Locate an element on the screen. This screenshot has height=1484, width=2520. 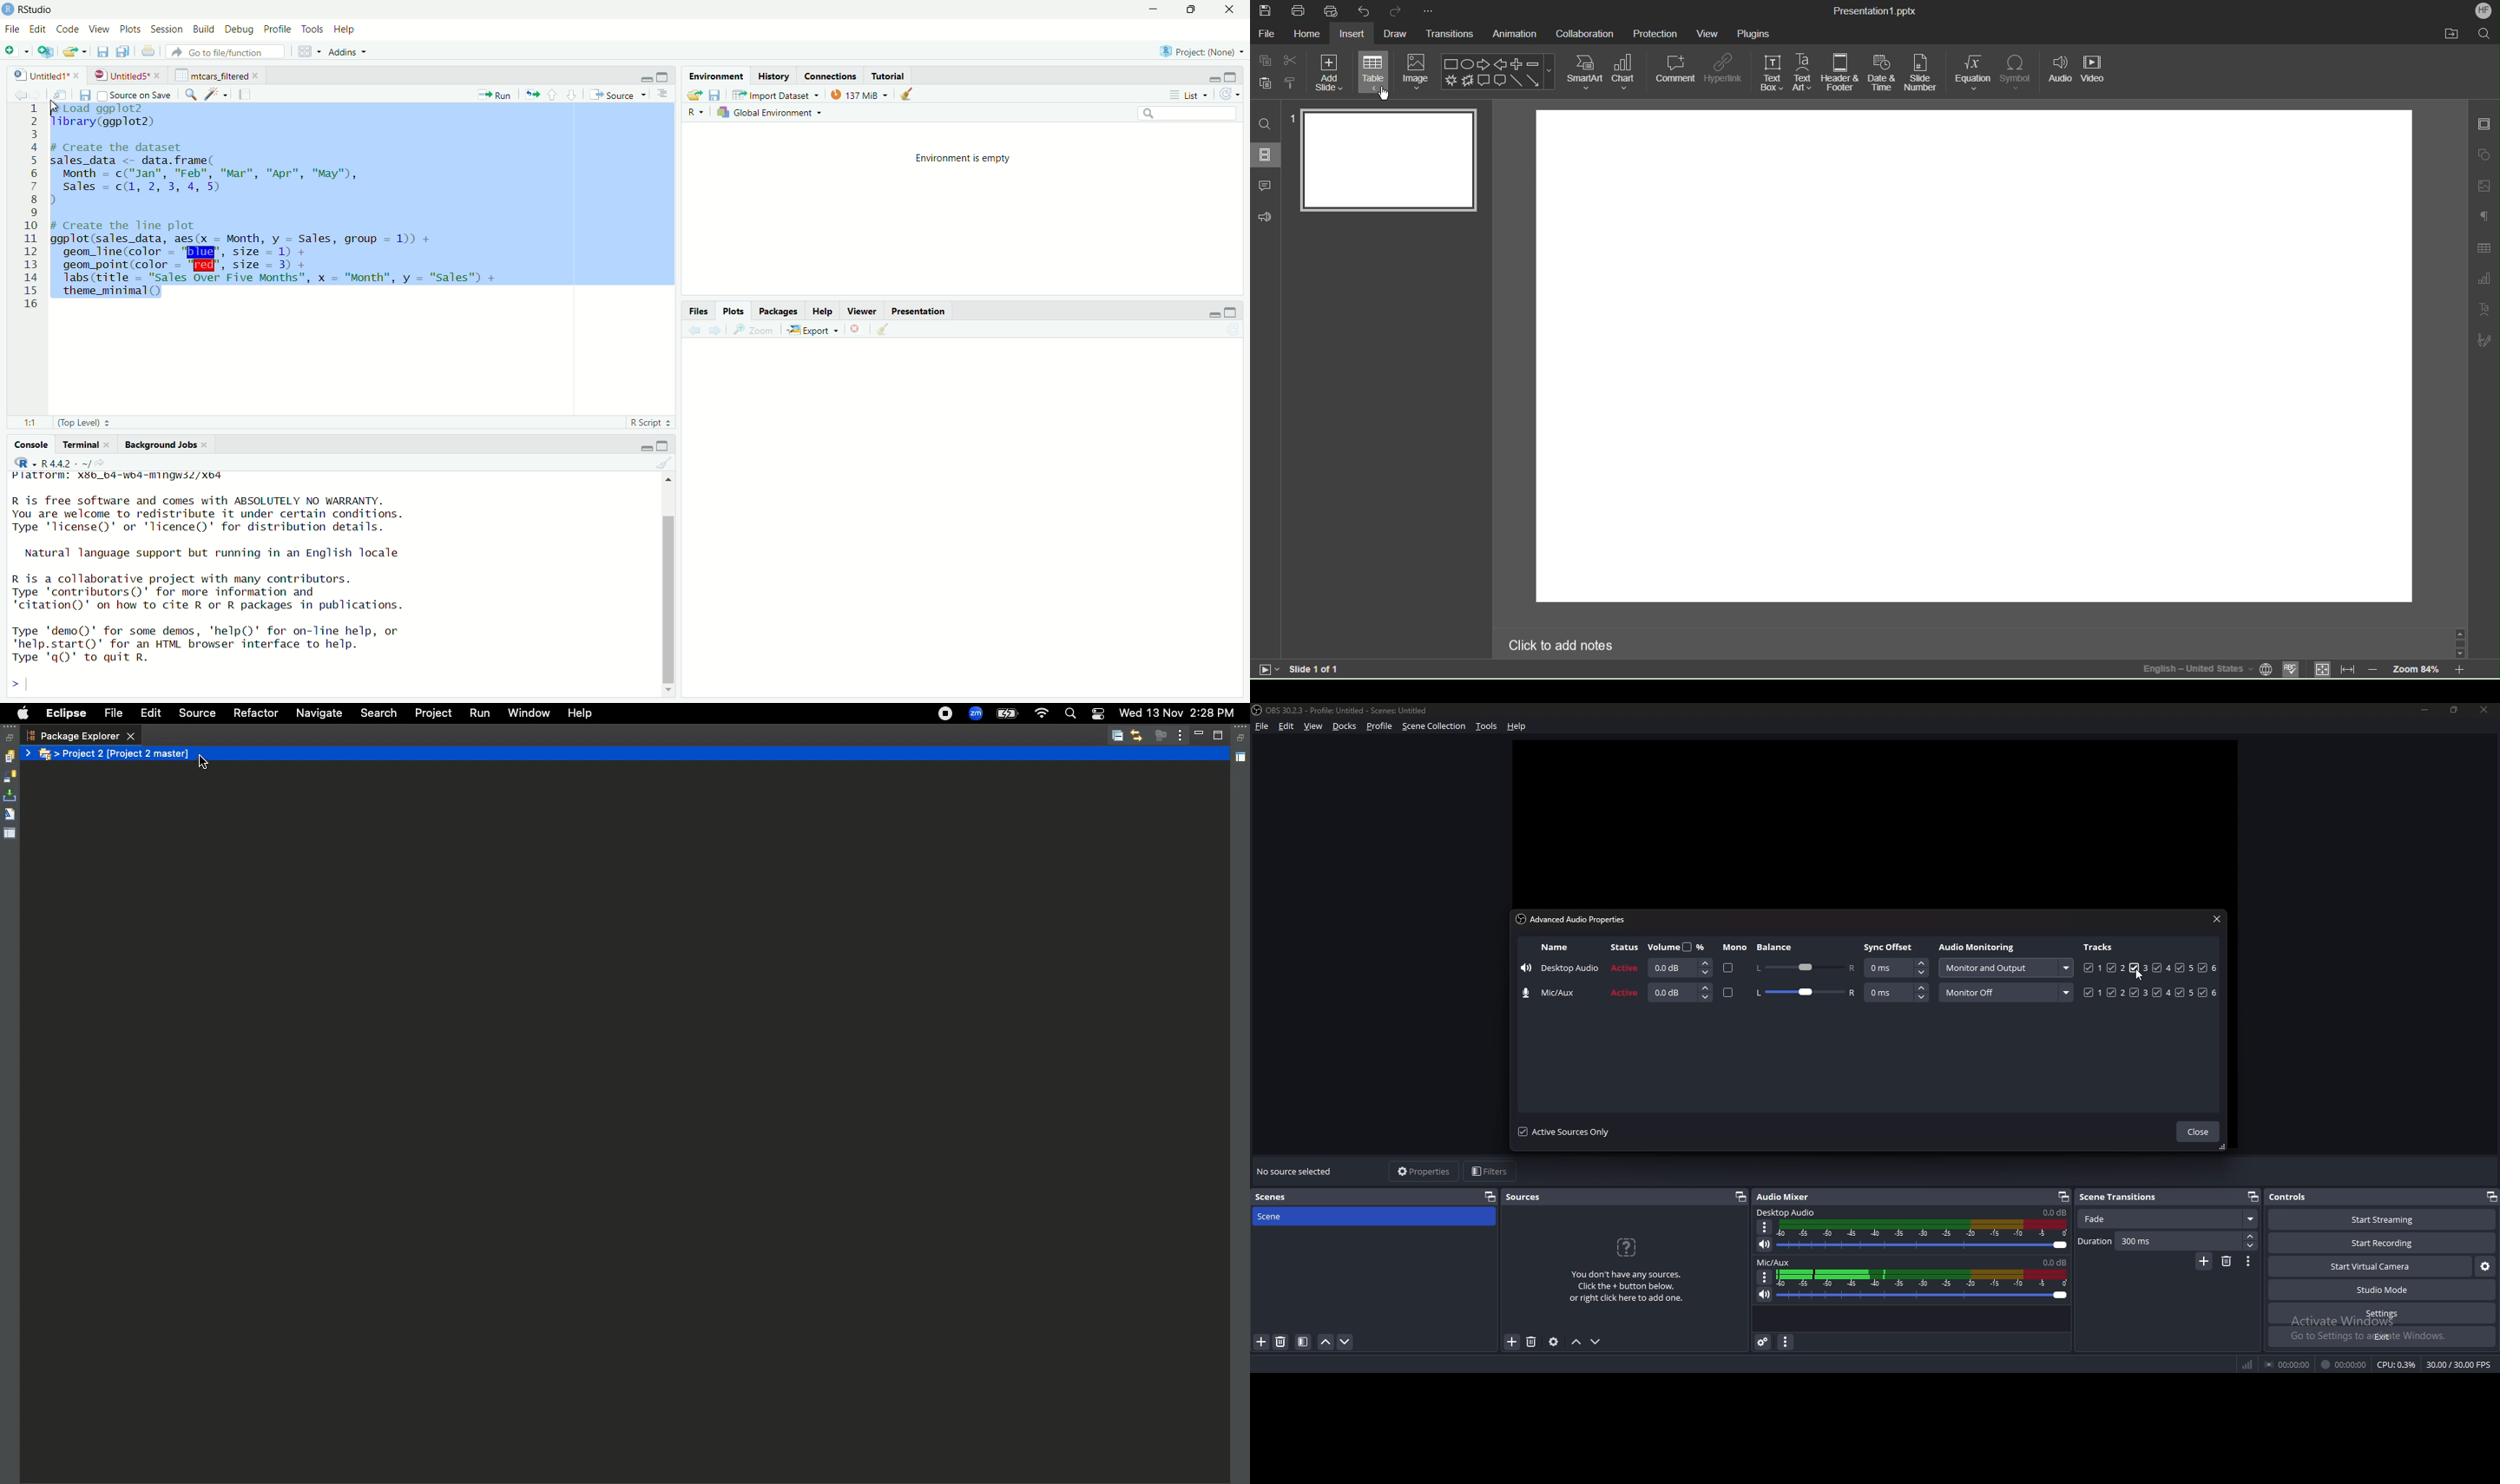
find and replace is located at coordinates (191, 96).